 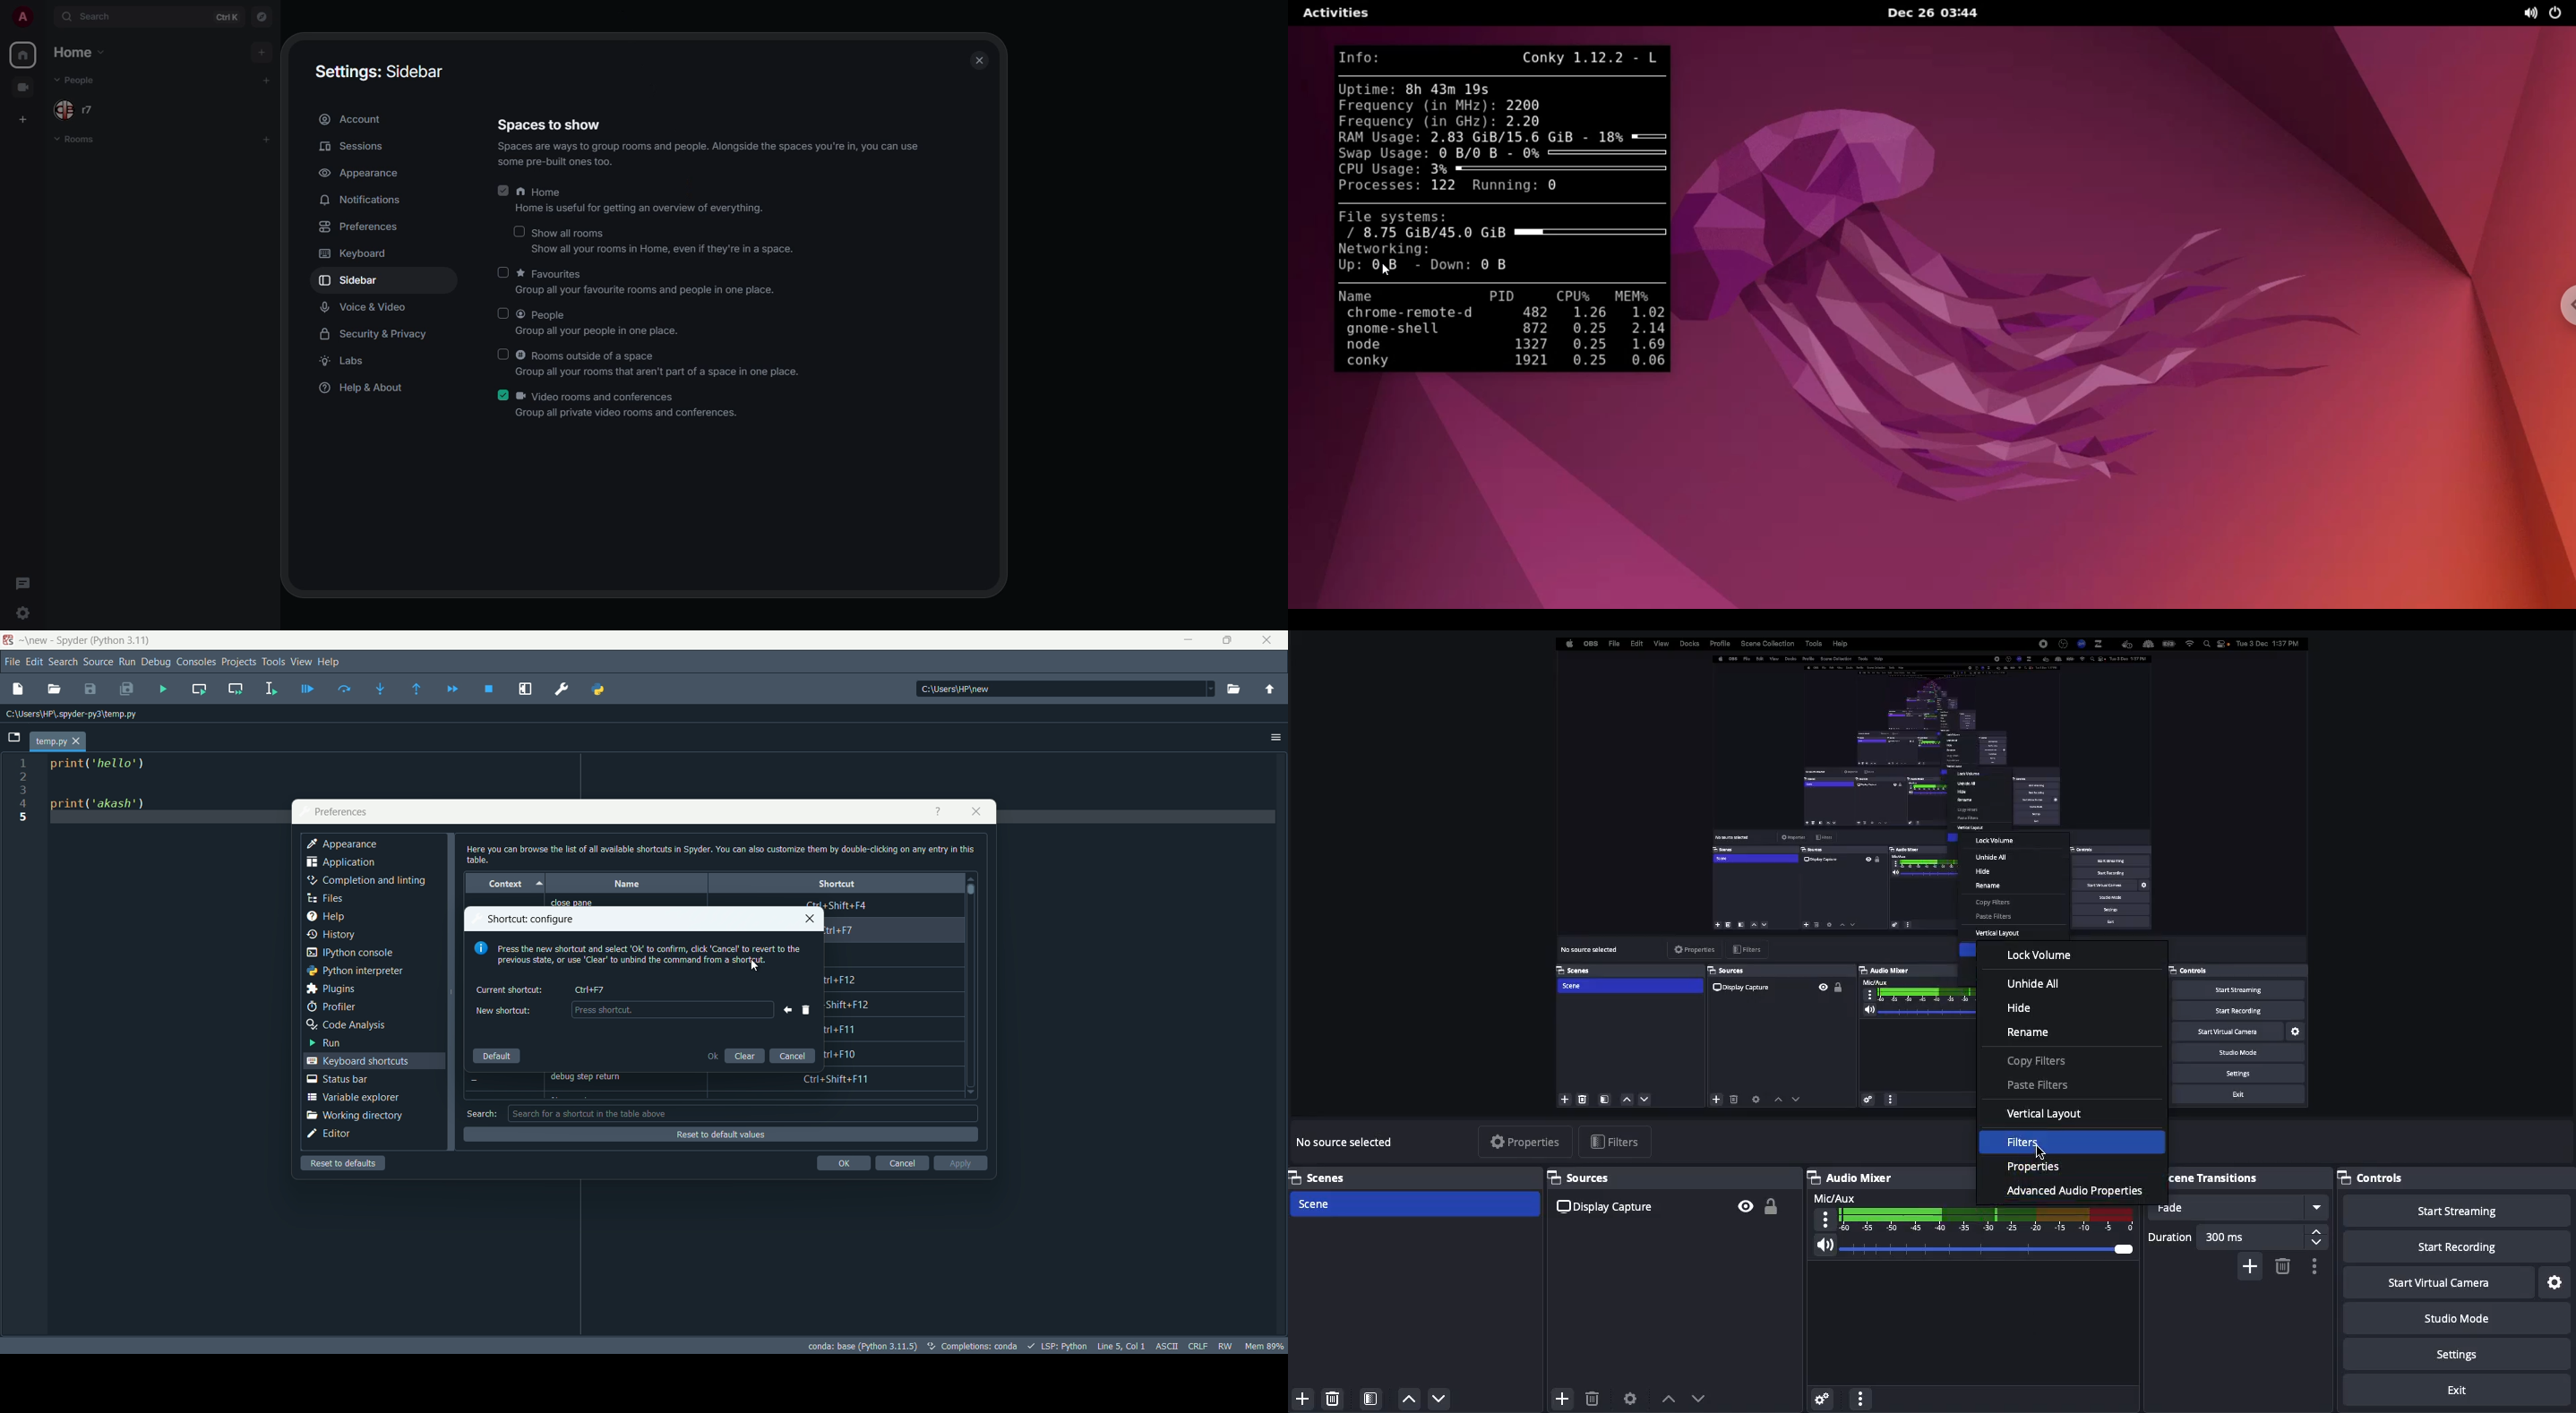 I want to click on consoles menu, so click(x=197, y=662).